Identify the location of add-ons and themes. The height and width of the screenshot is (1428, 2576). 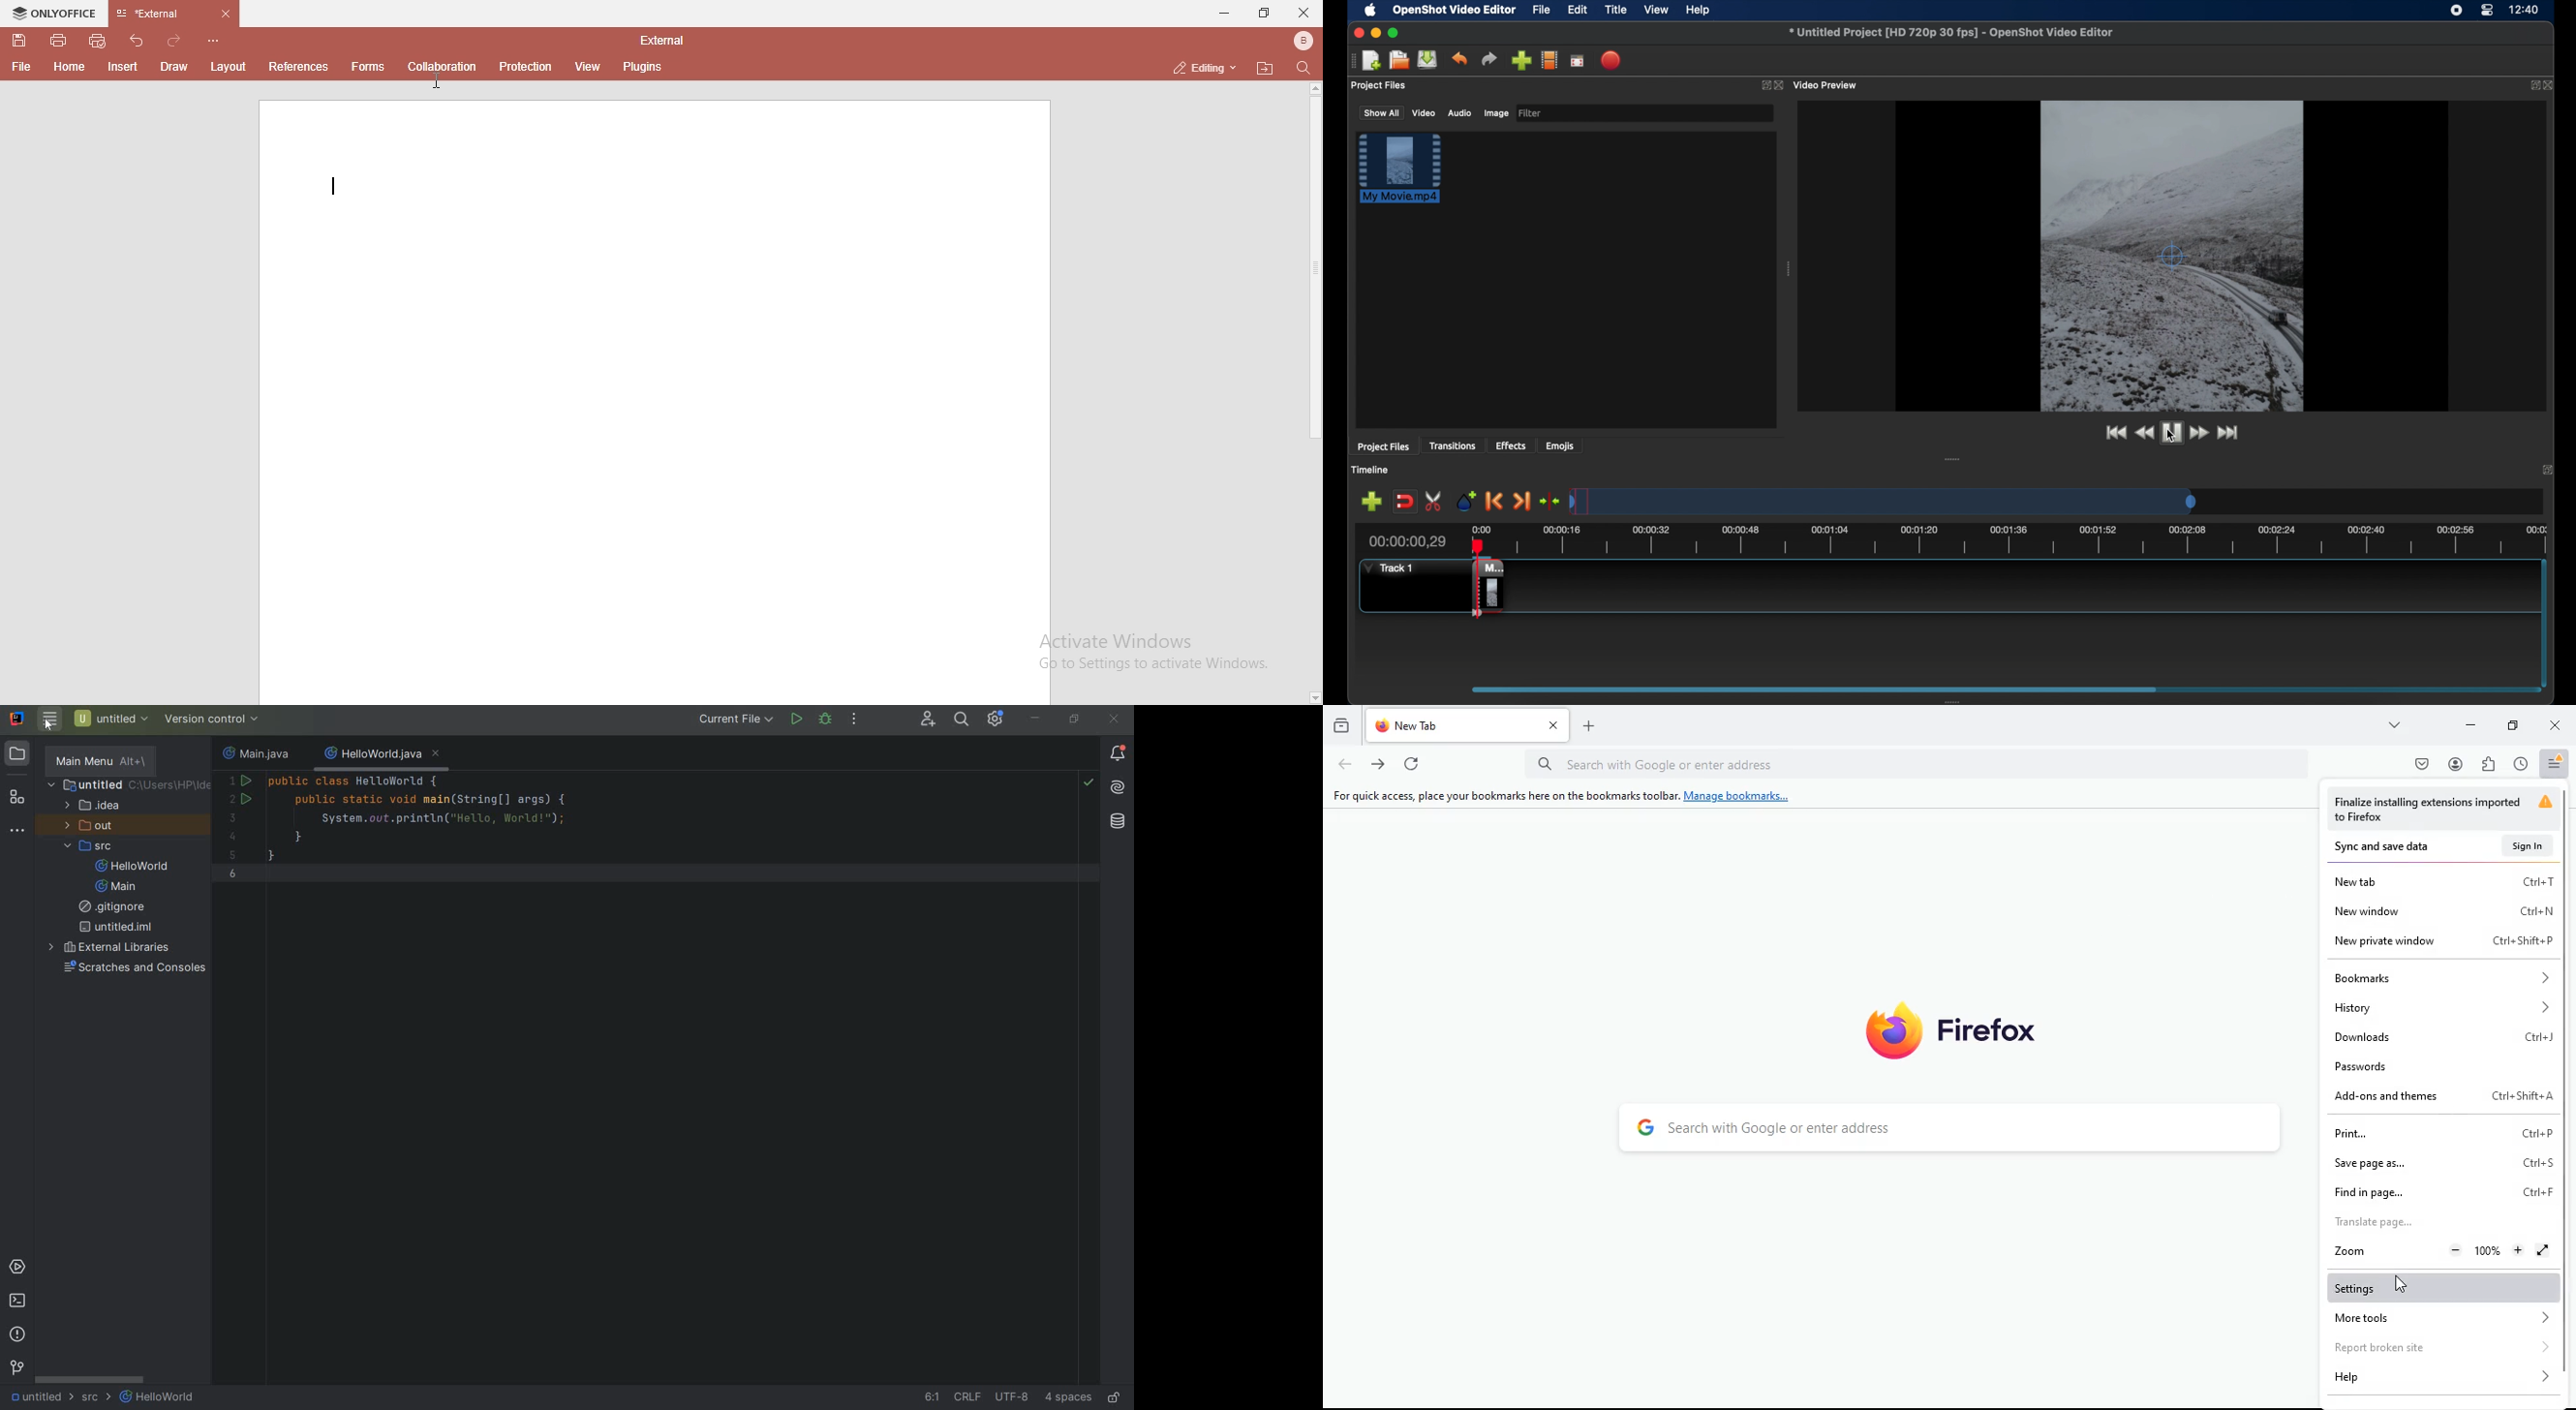
(2442, 1096).